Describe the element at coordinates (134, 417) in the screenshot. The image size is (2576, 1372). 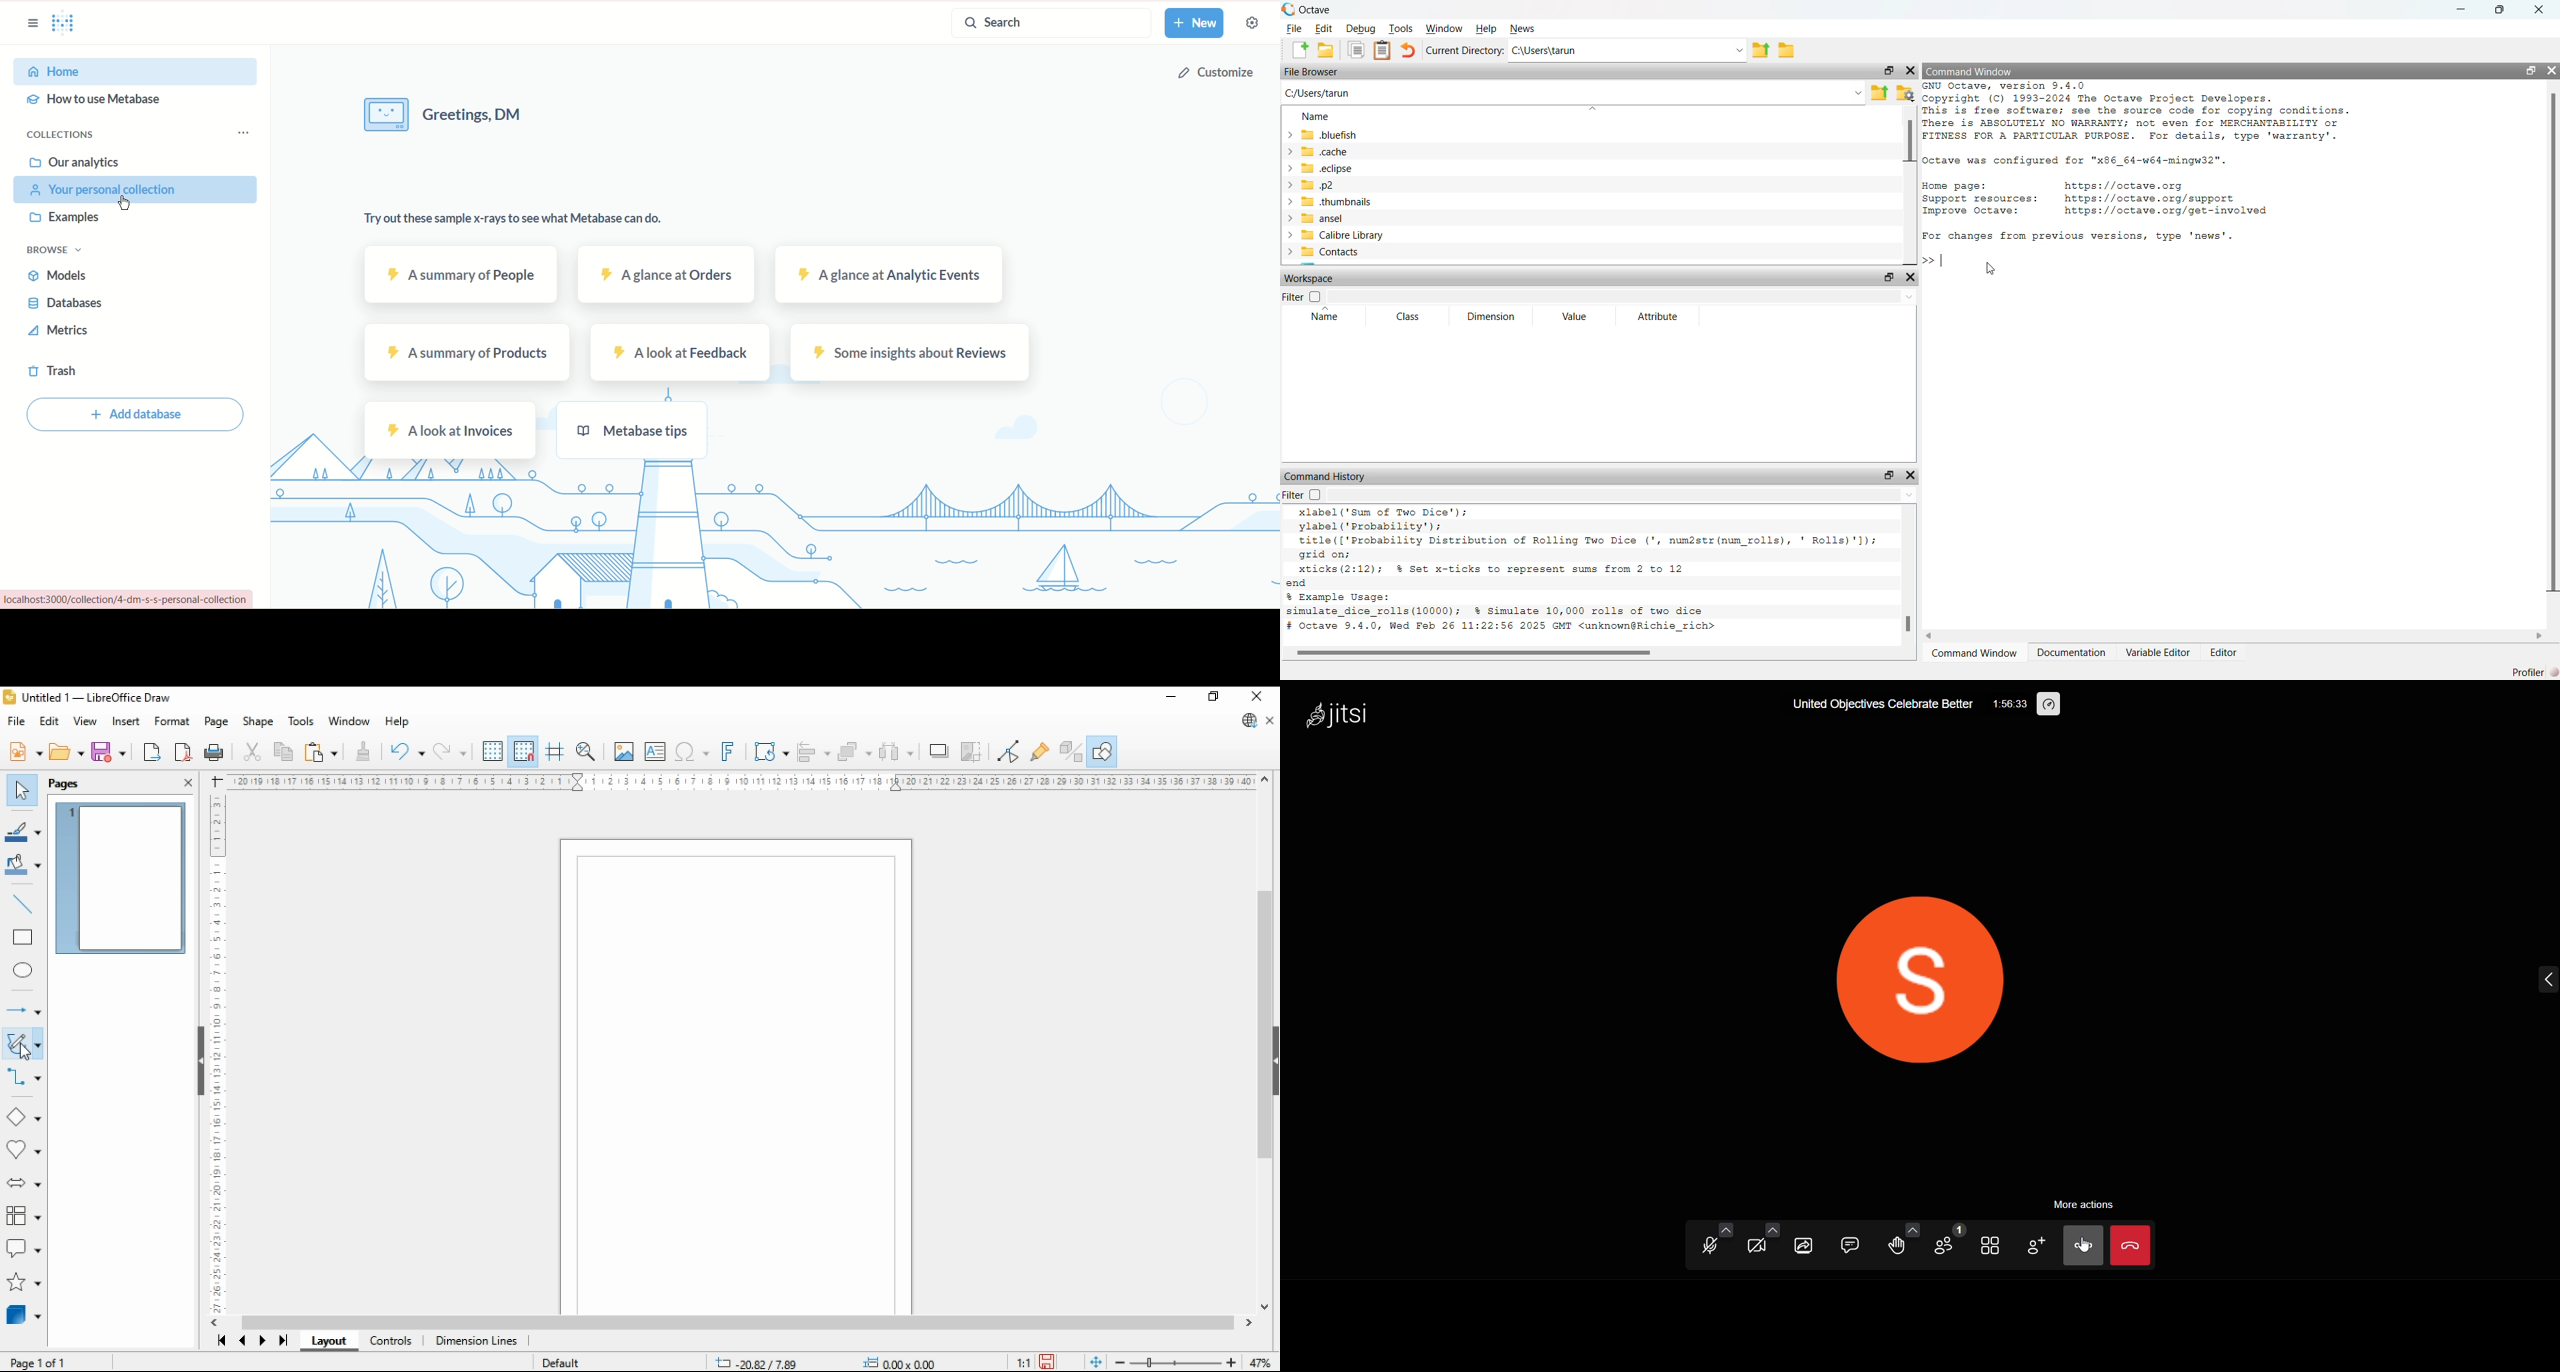
I see `Add database` at that location.